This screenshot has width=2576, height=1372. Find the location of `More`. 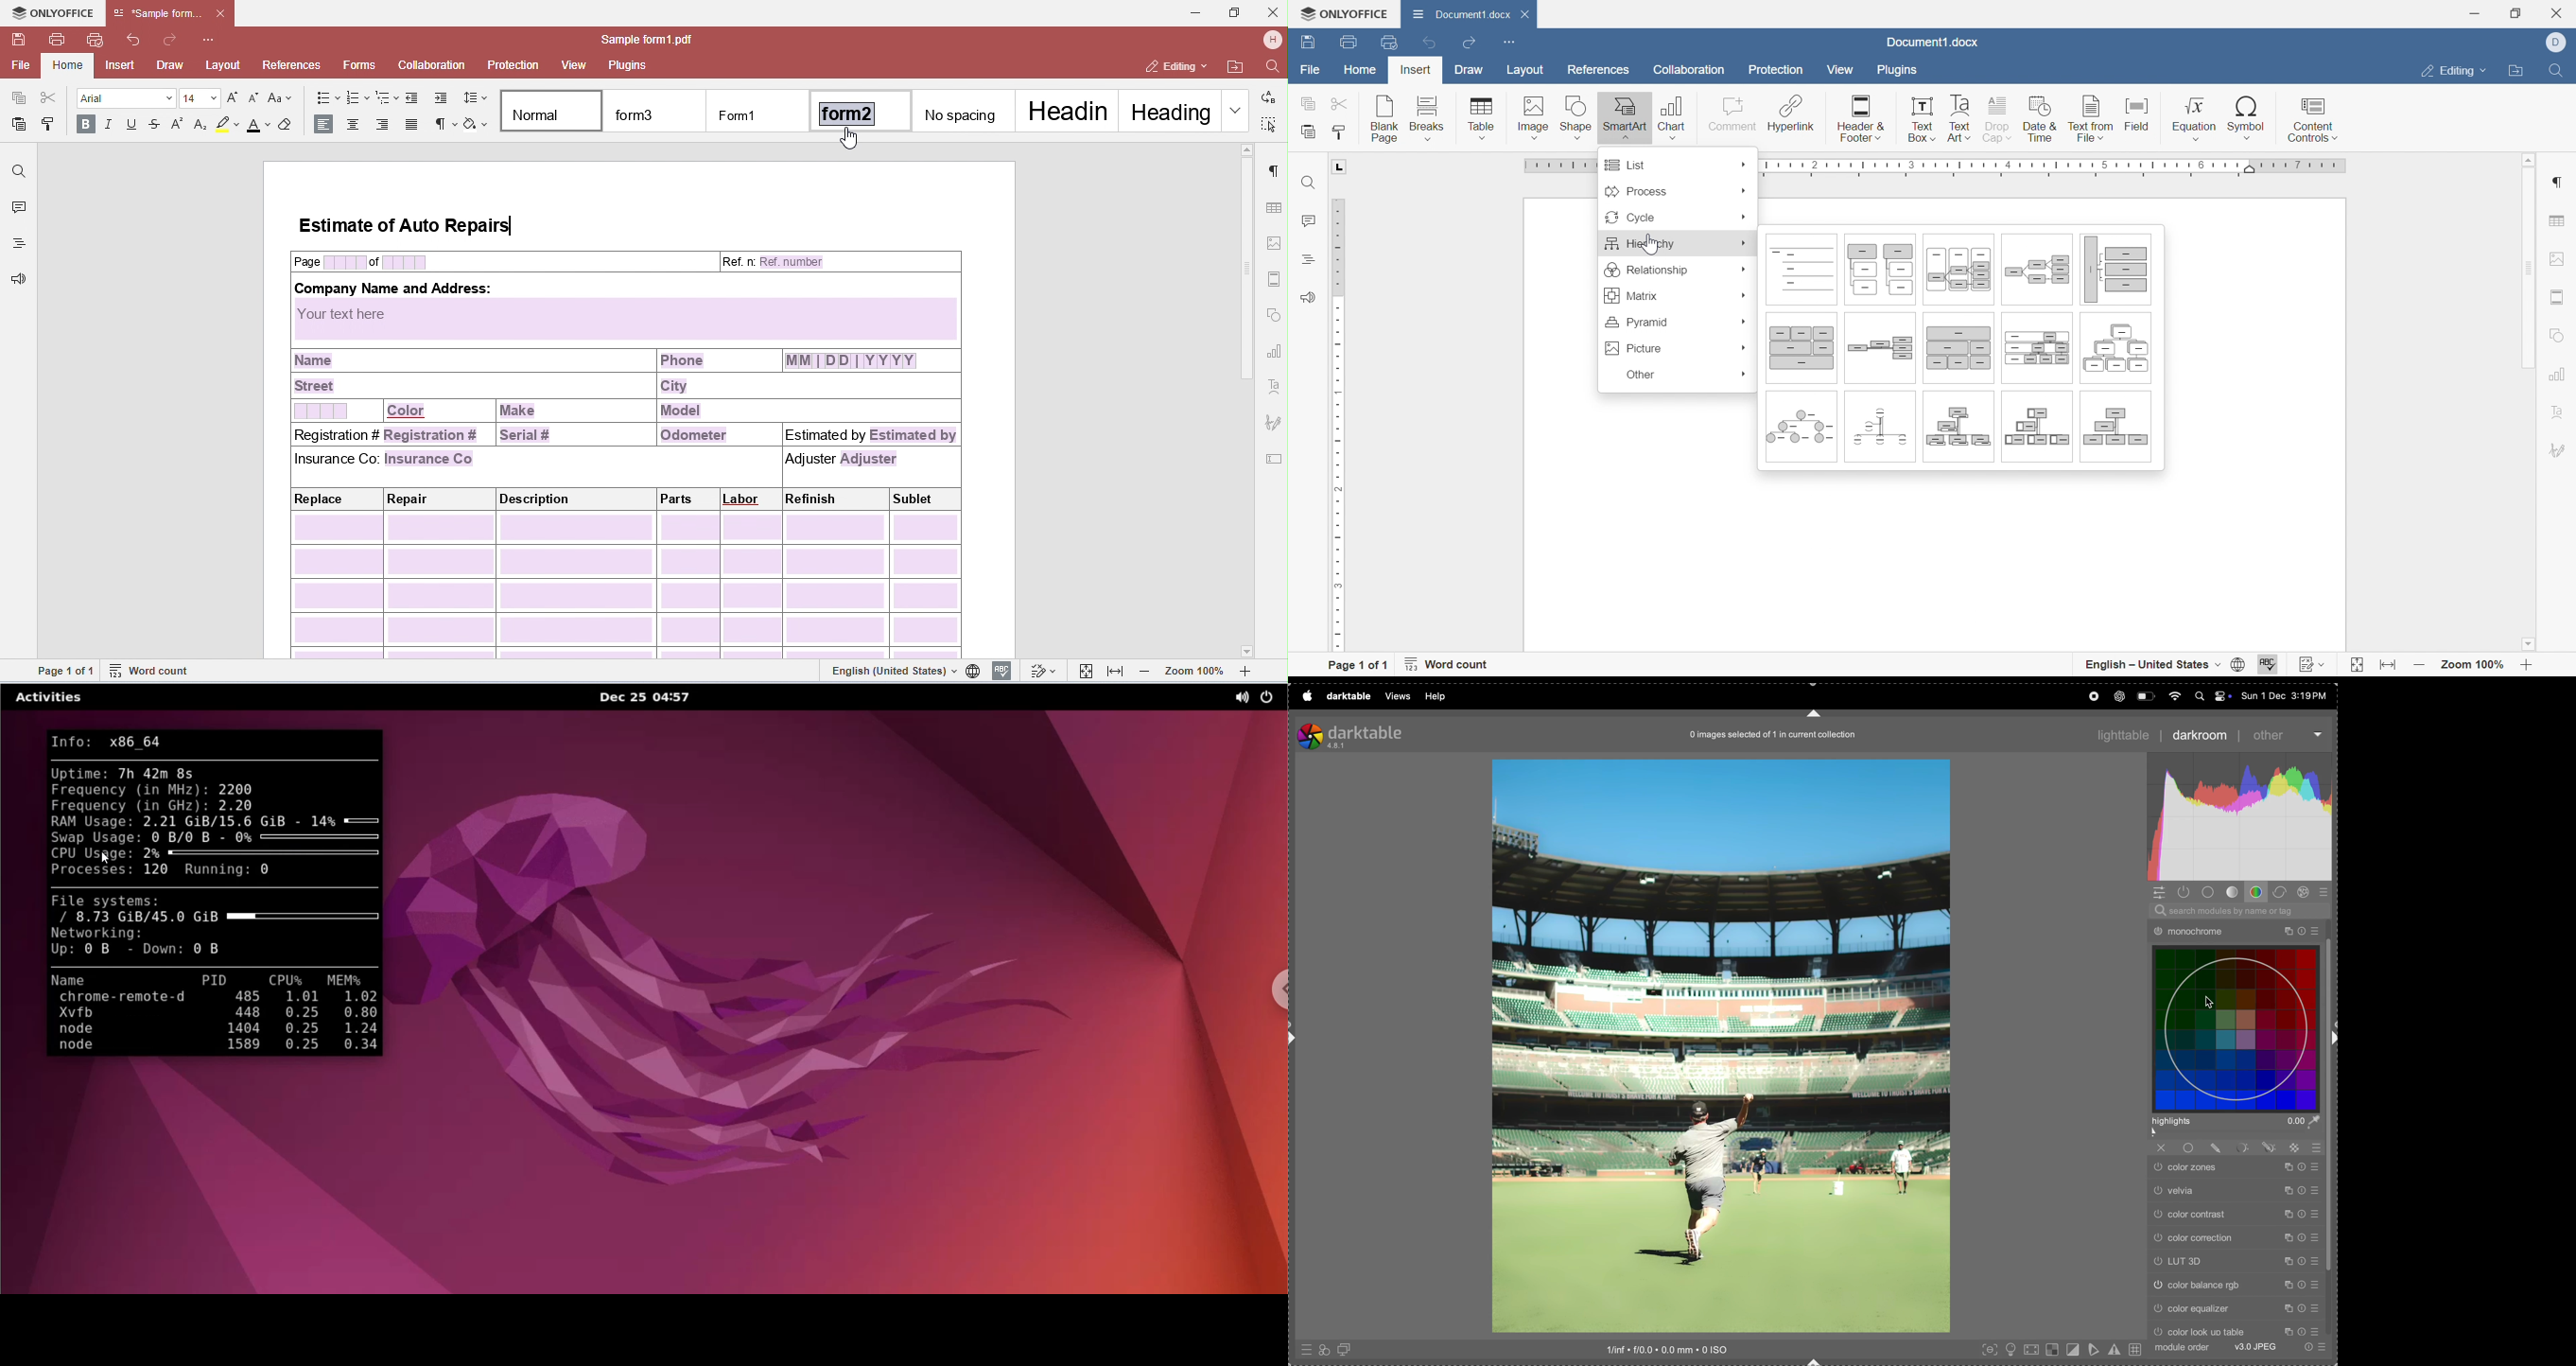

More is located at coordinates (1746, 165).